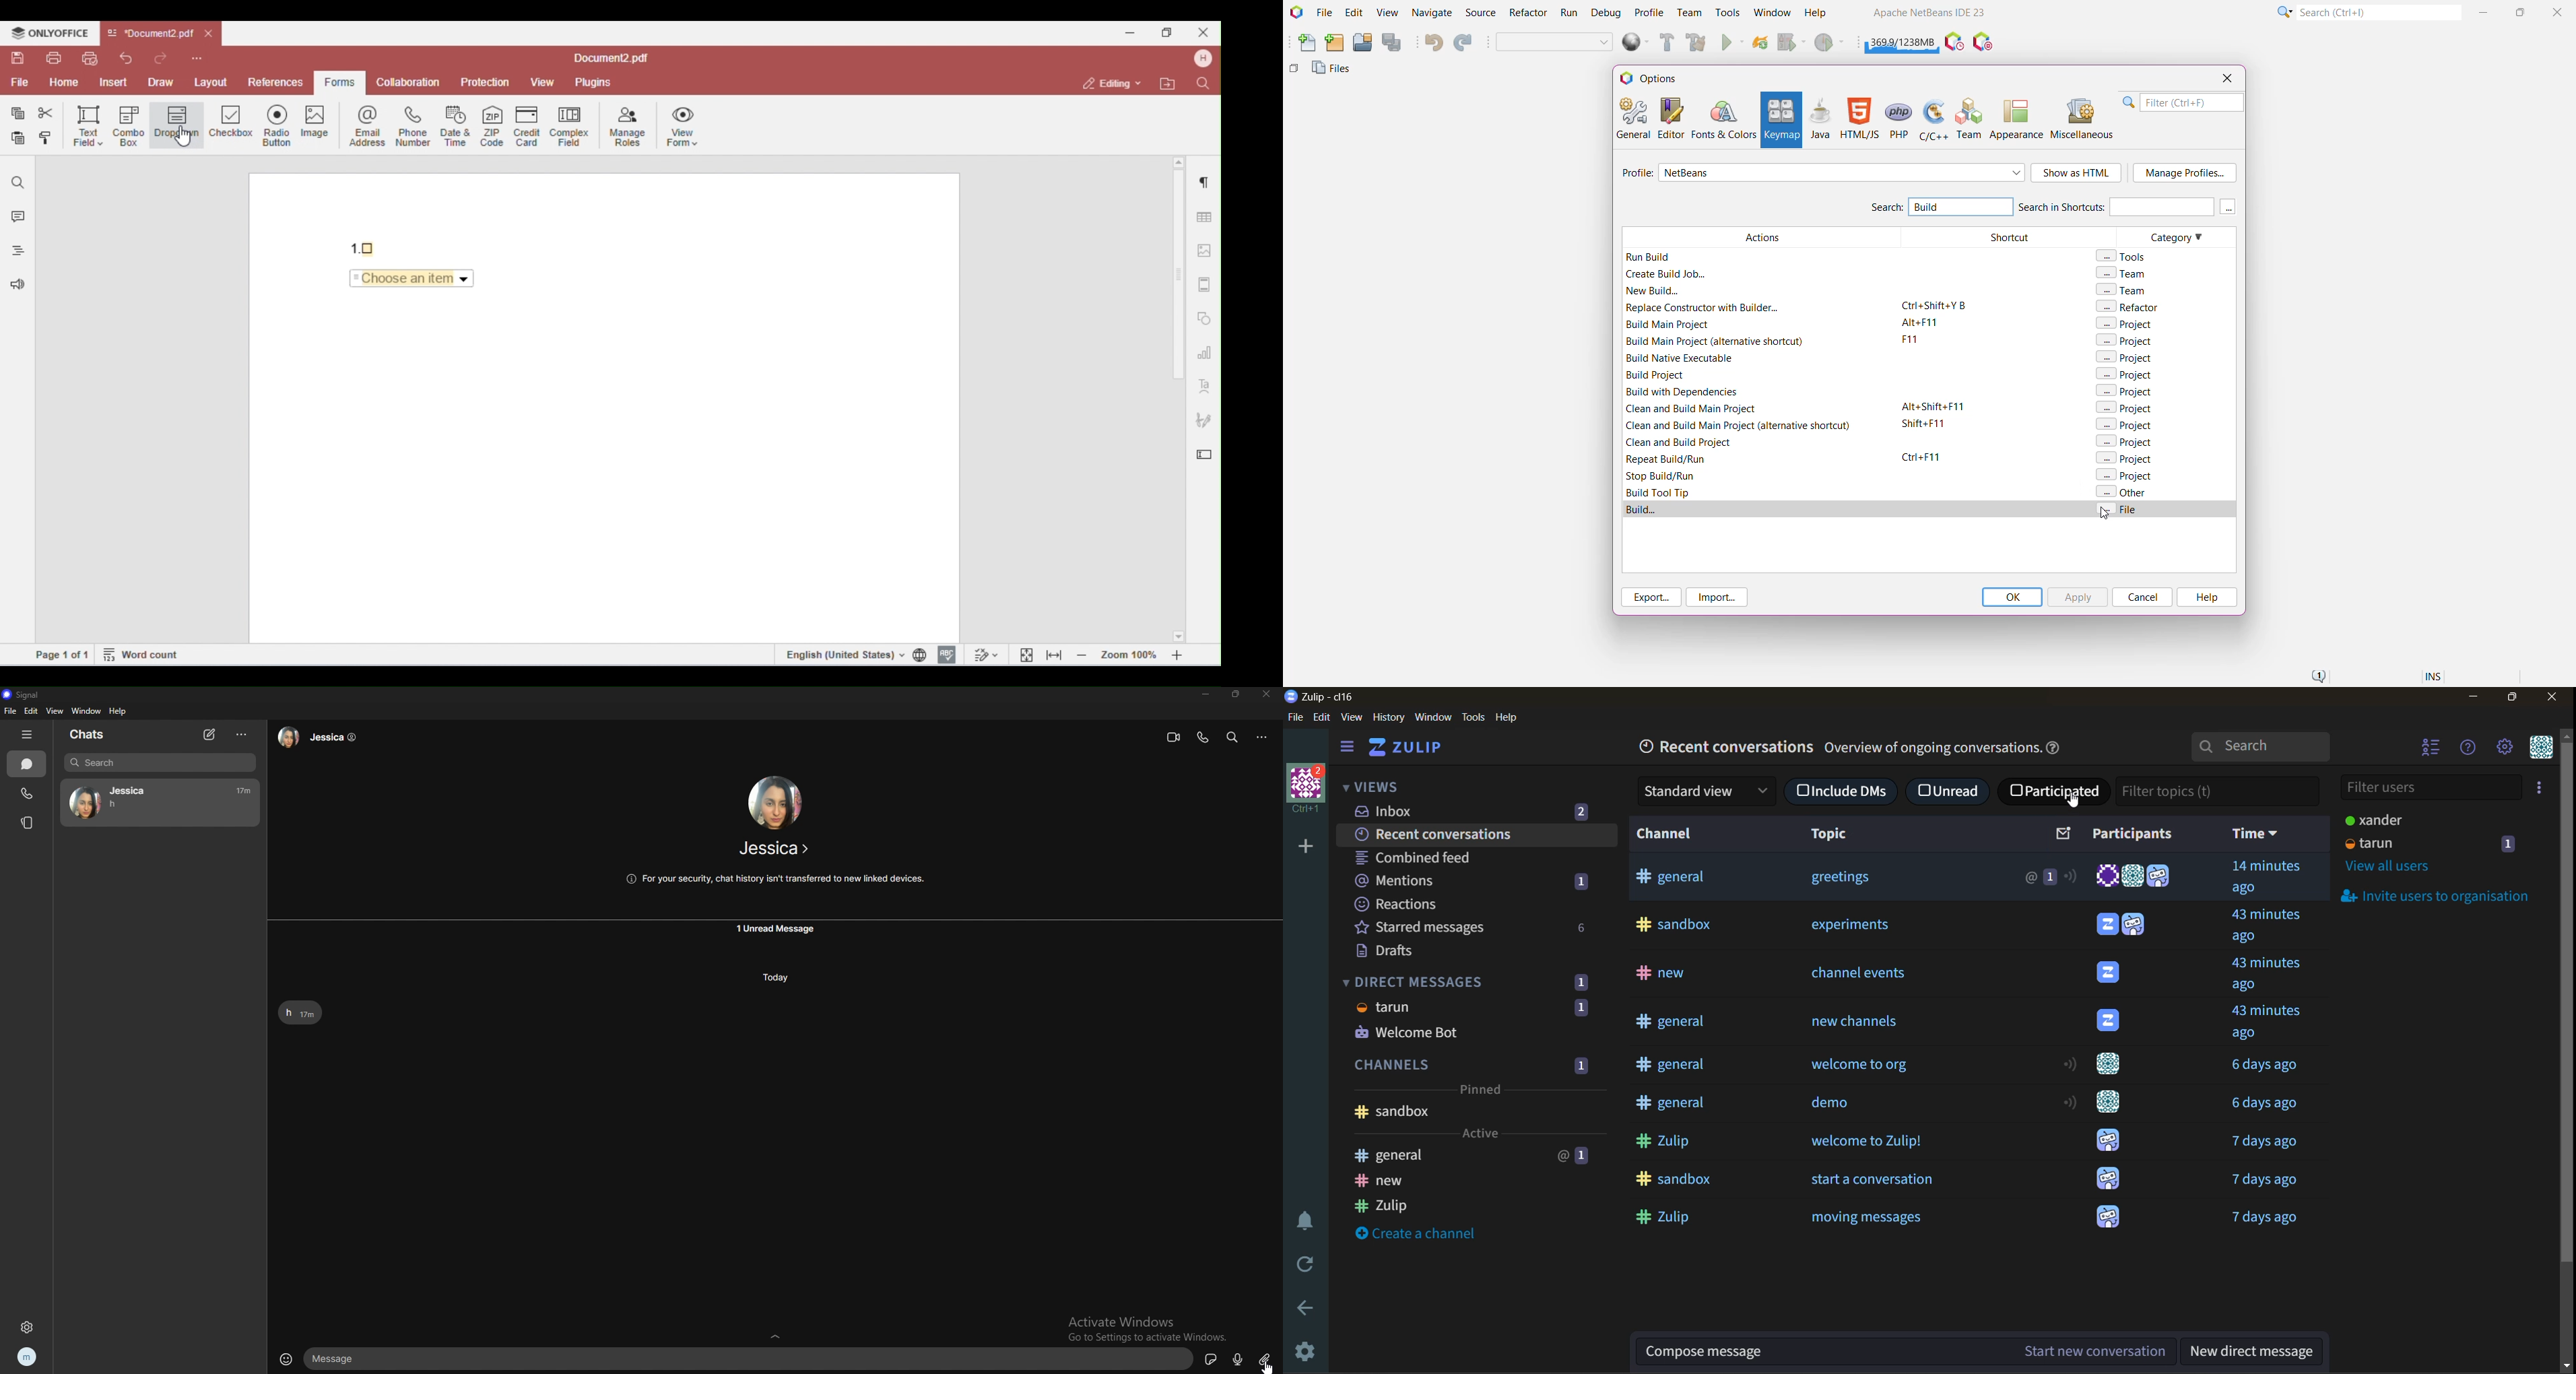 This screenshot has width=2576, height=1400. What do you see at coordinates (1477, 881) in the screenshot?
I see `mentions` at bounding box center [1477, 881].